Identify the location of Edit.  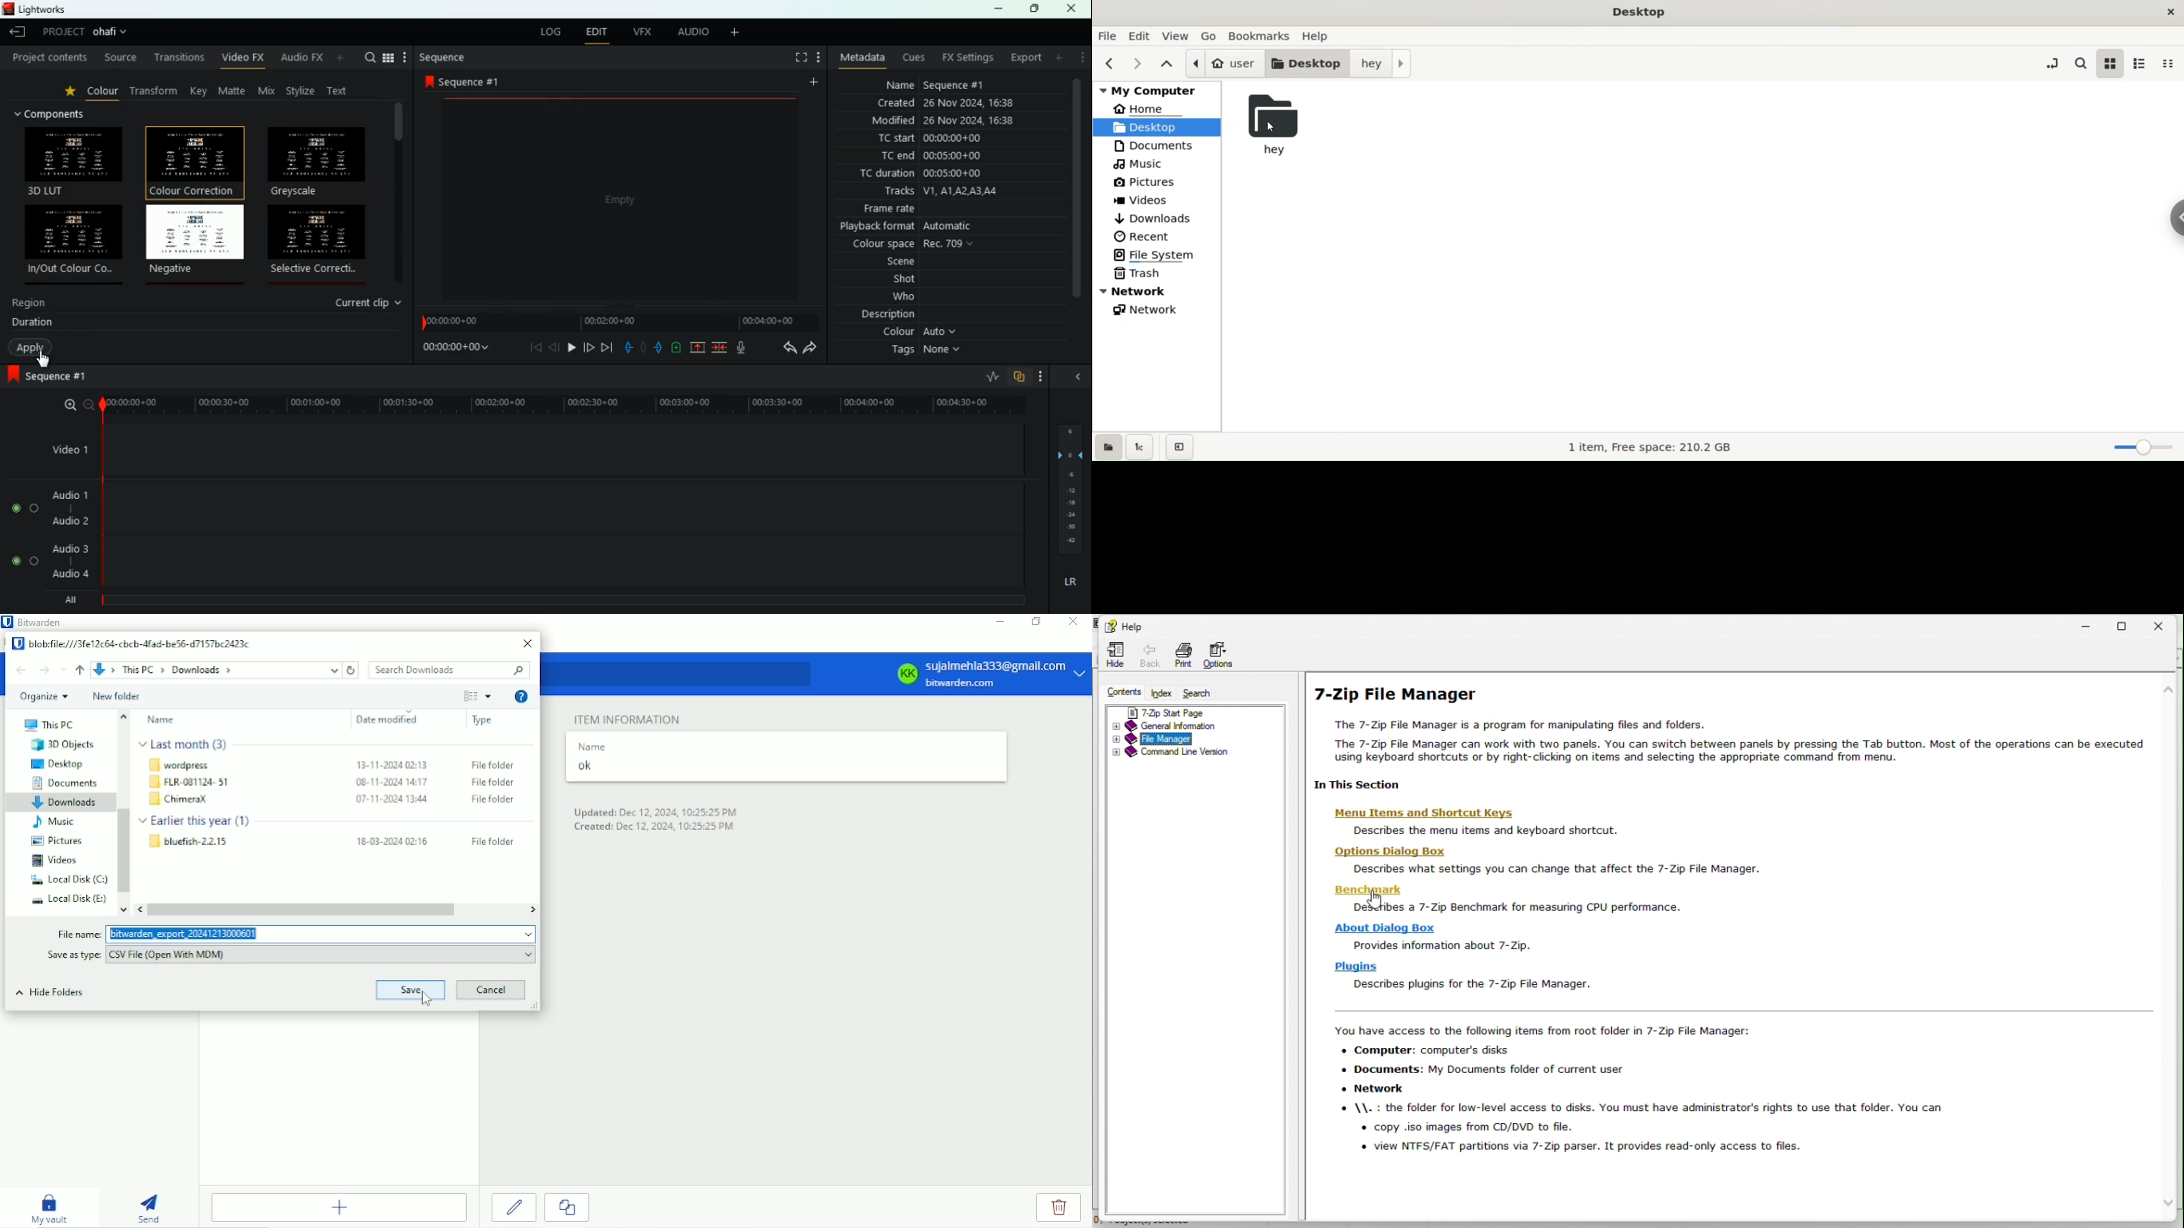
(515, 1207).